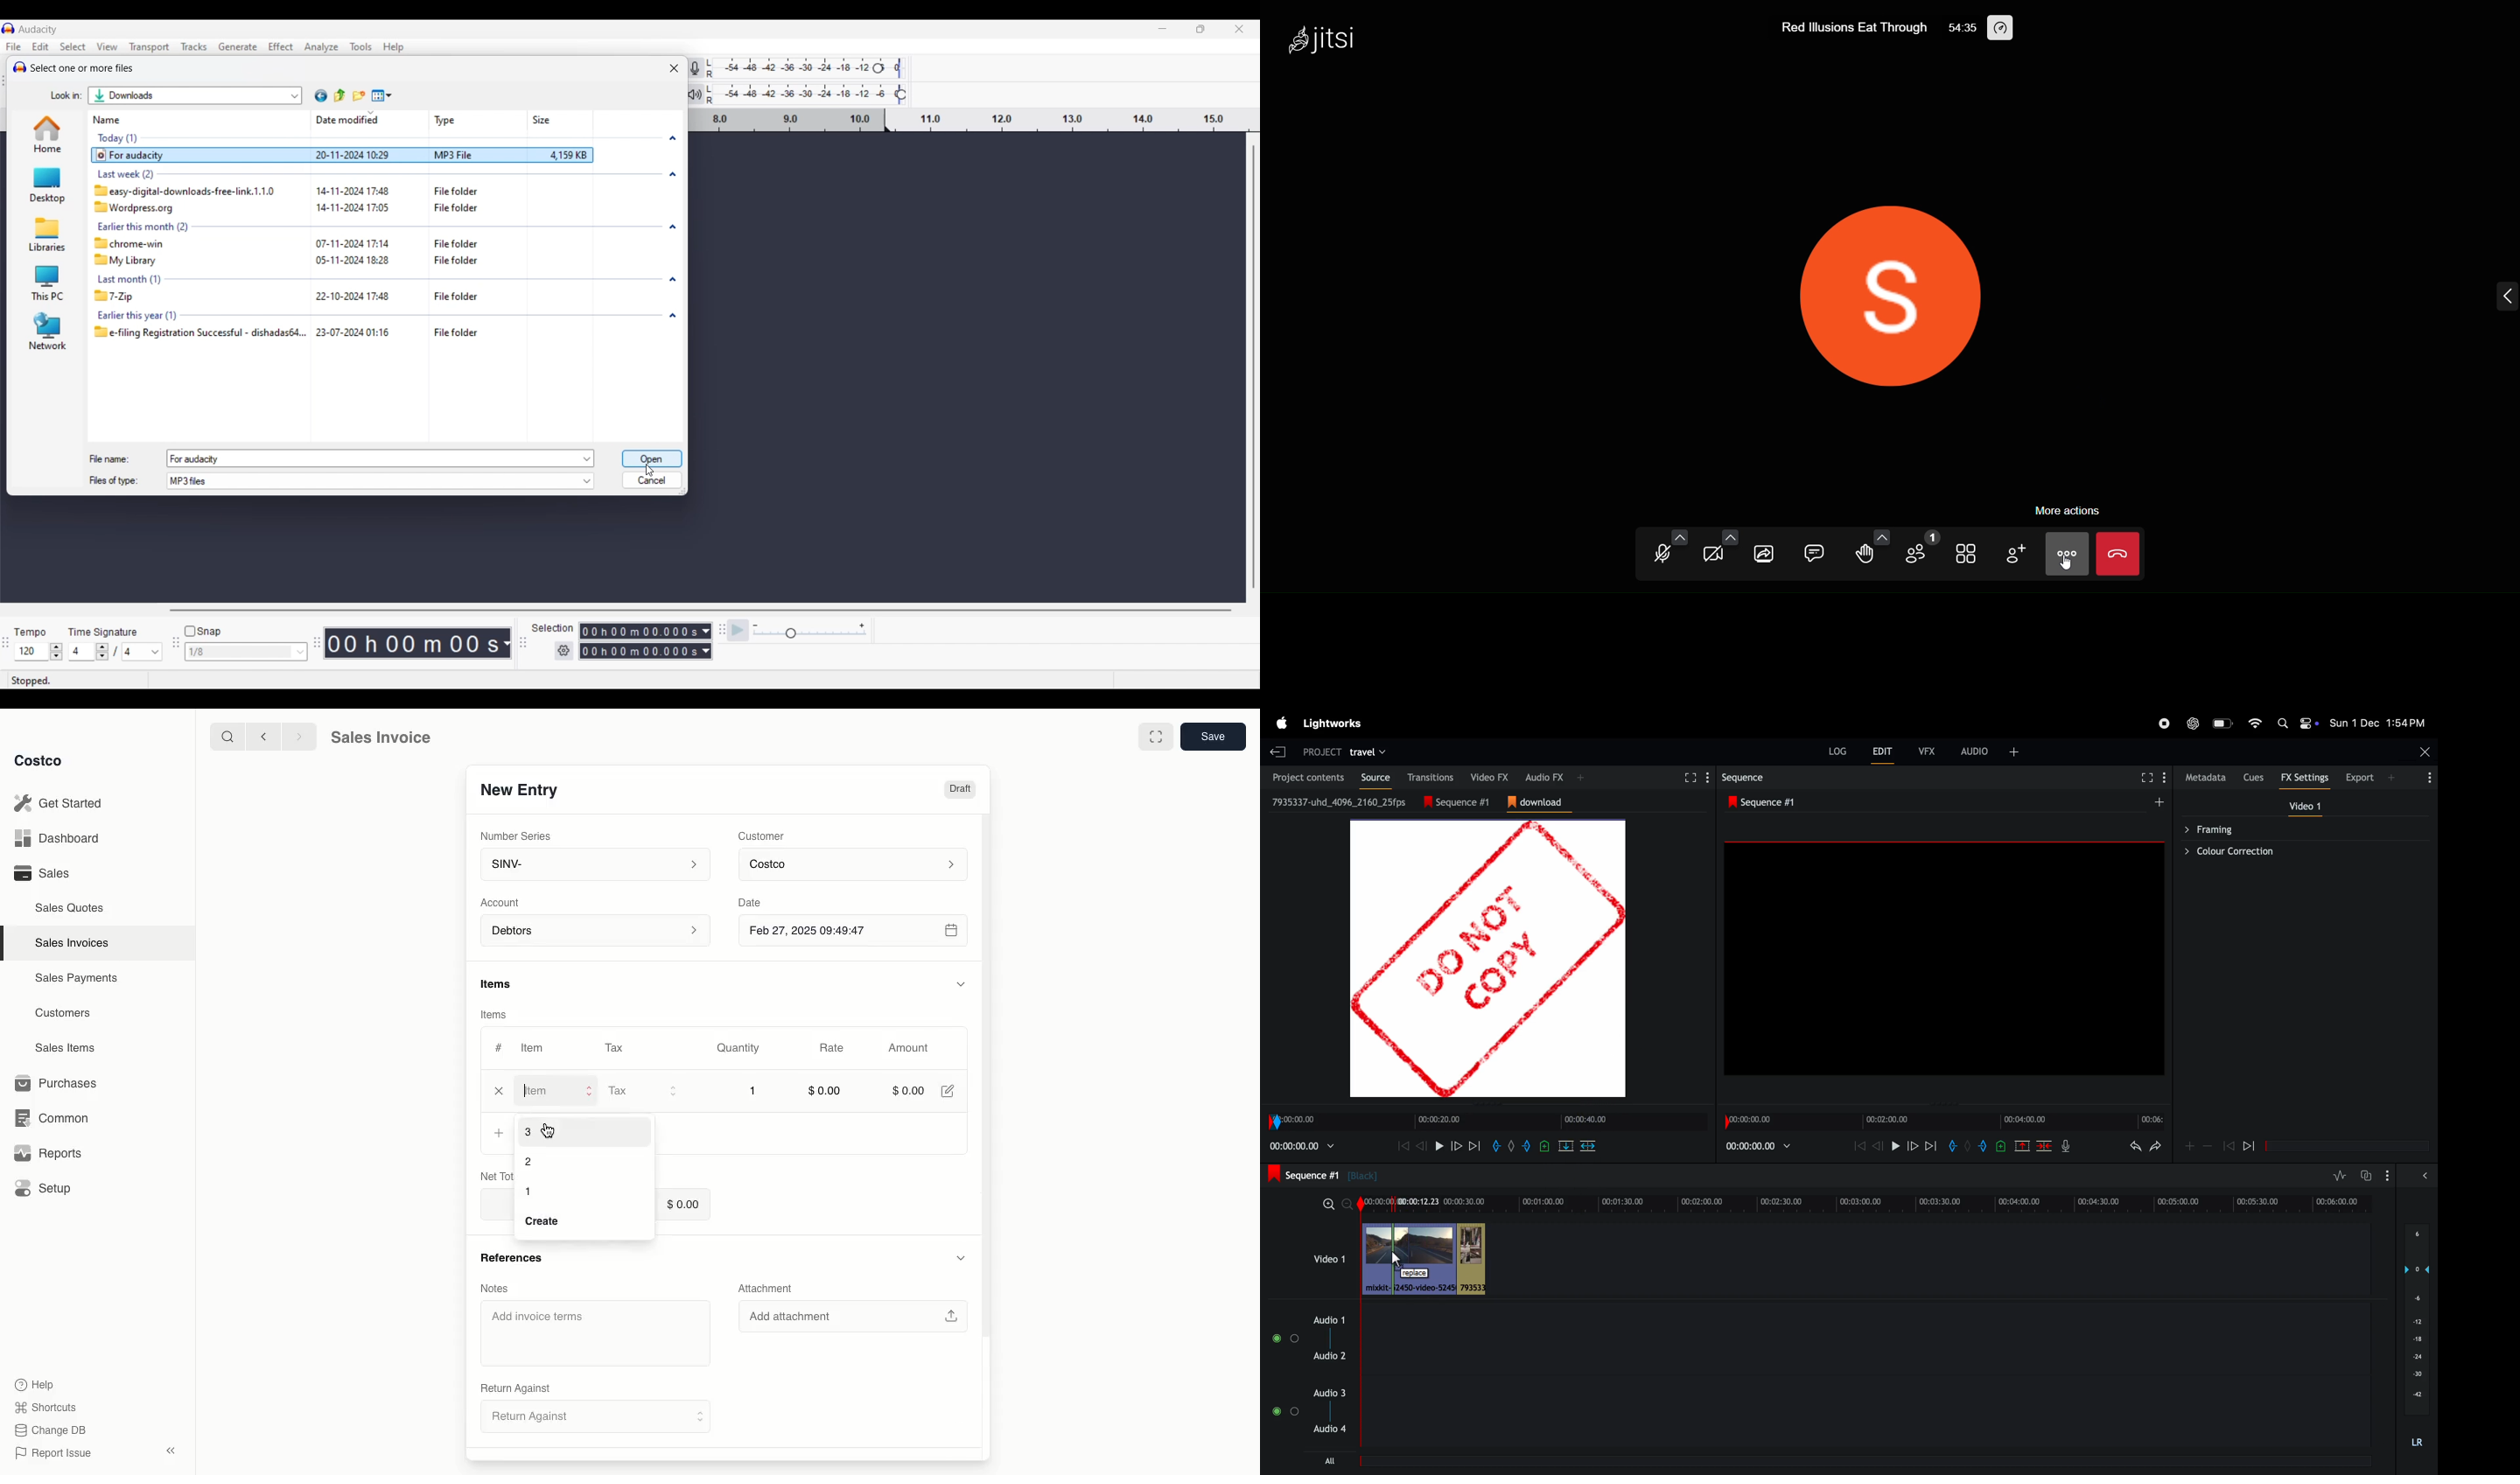  Describe the element at coordinates (764, 900) in the screenshot. I see `Date` at that location.